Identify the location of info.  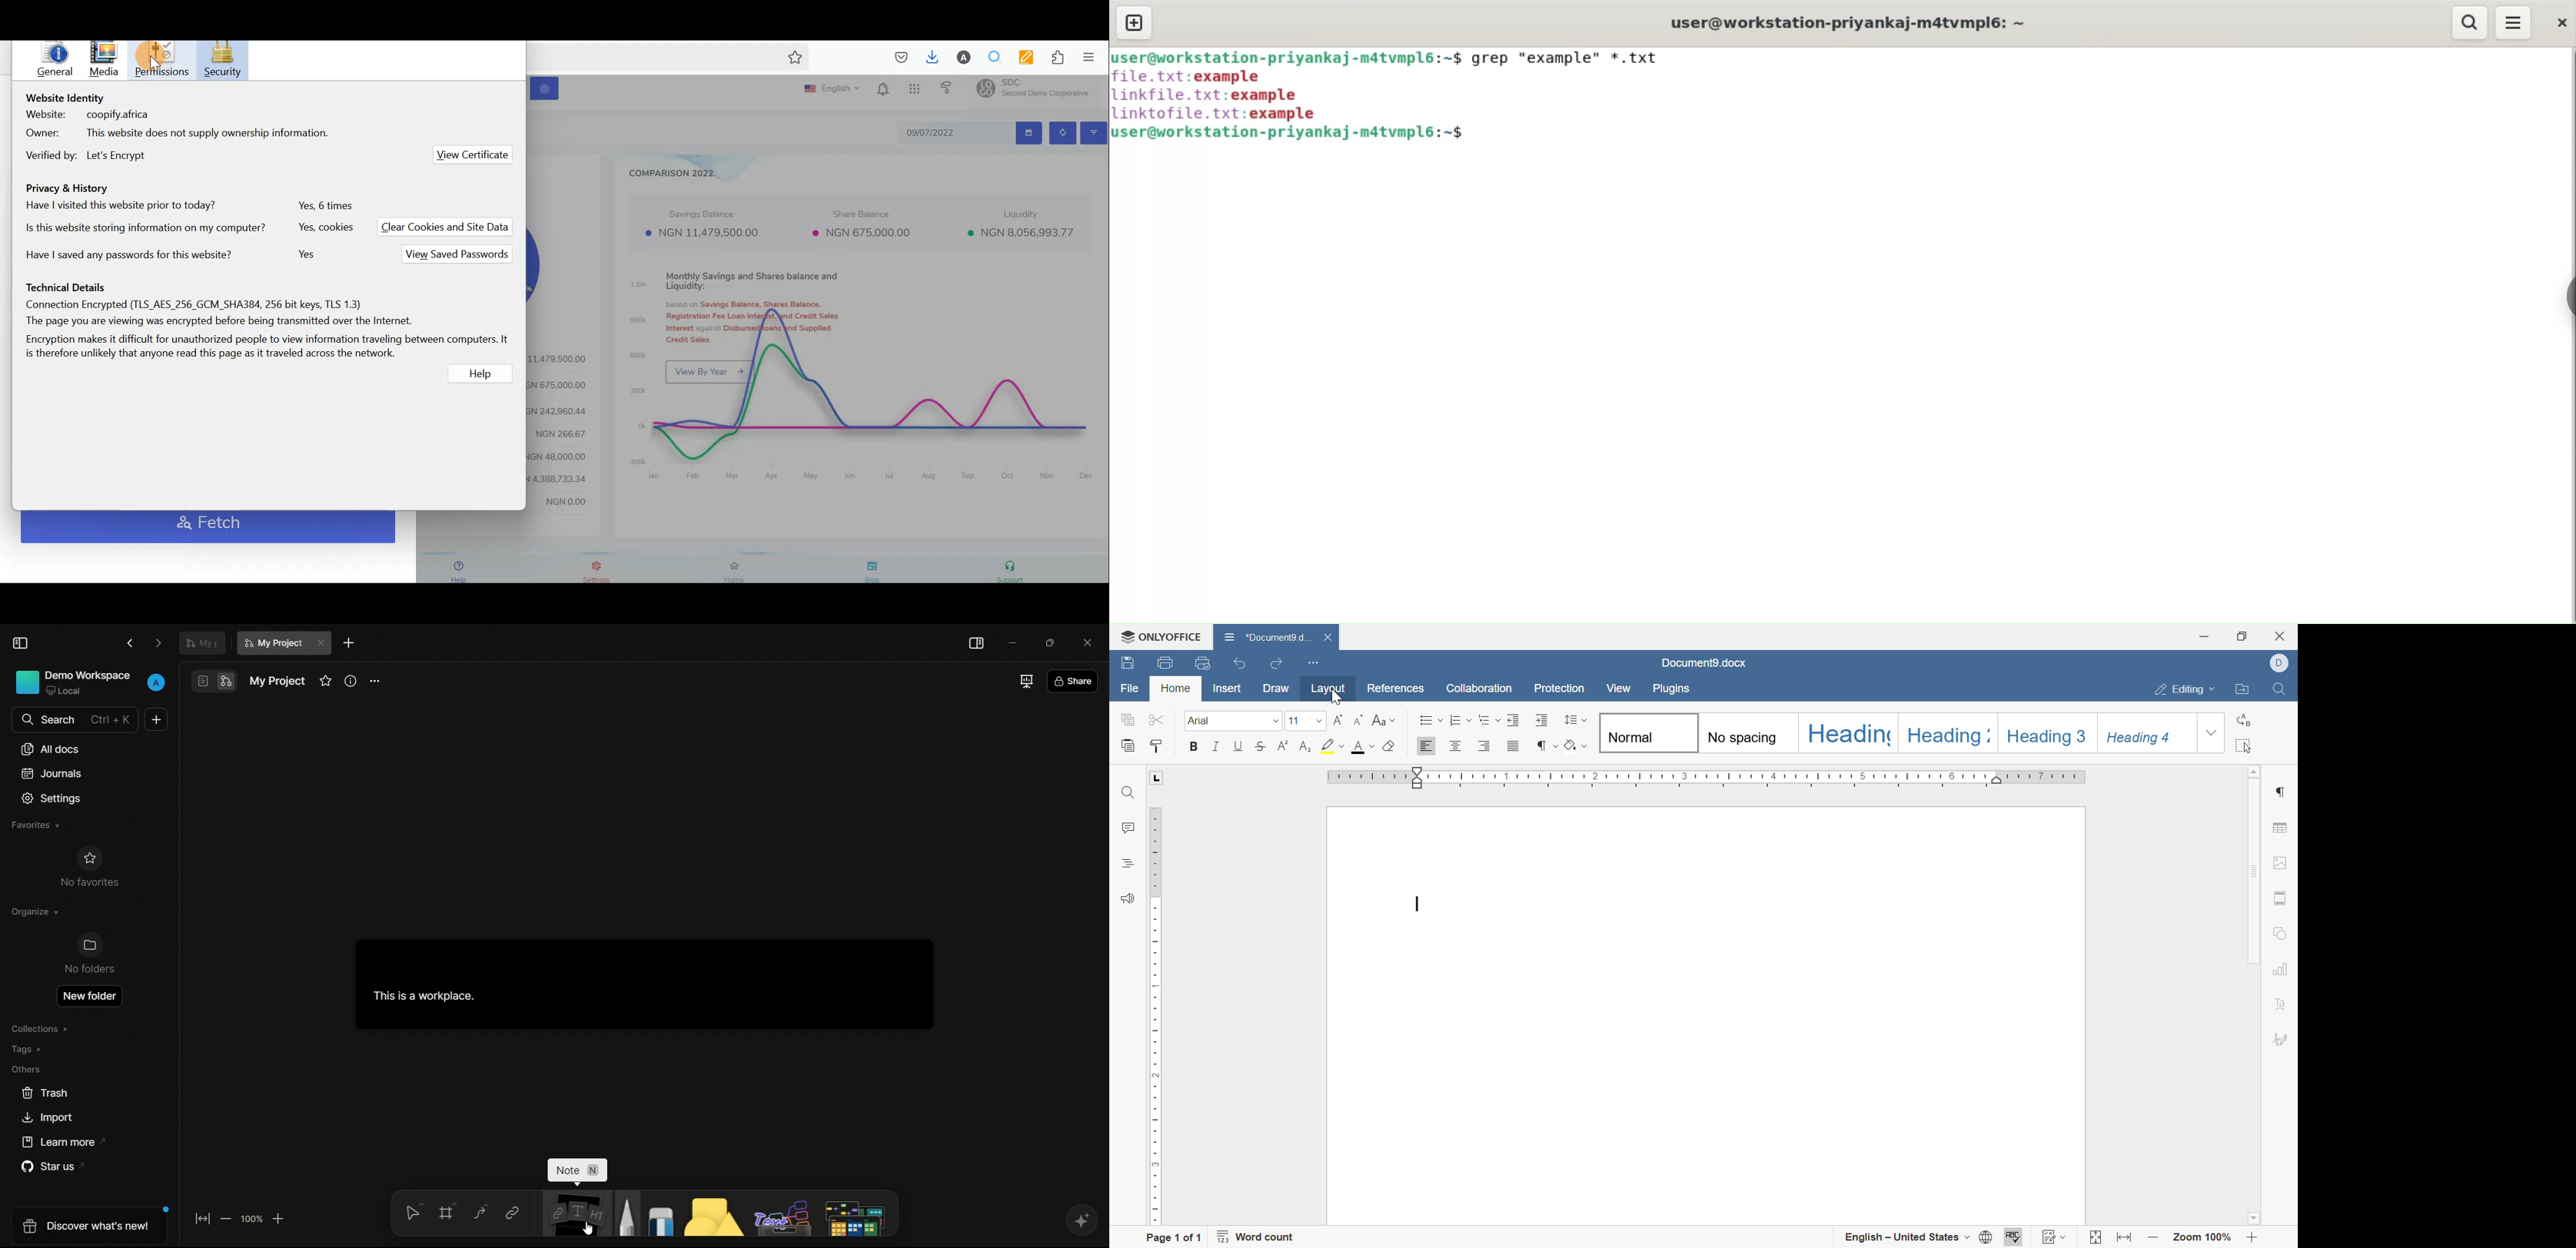
(351, 681).